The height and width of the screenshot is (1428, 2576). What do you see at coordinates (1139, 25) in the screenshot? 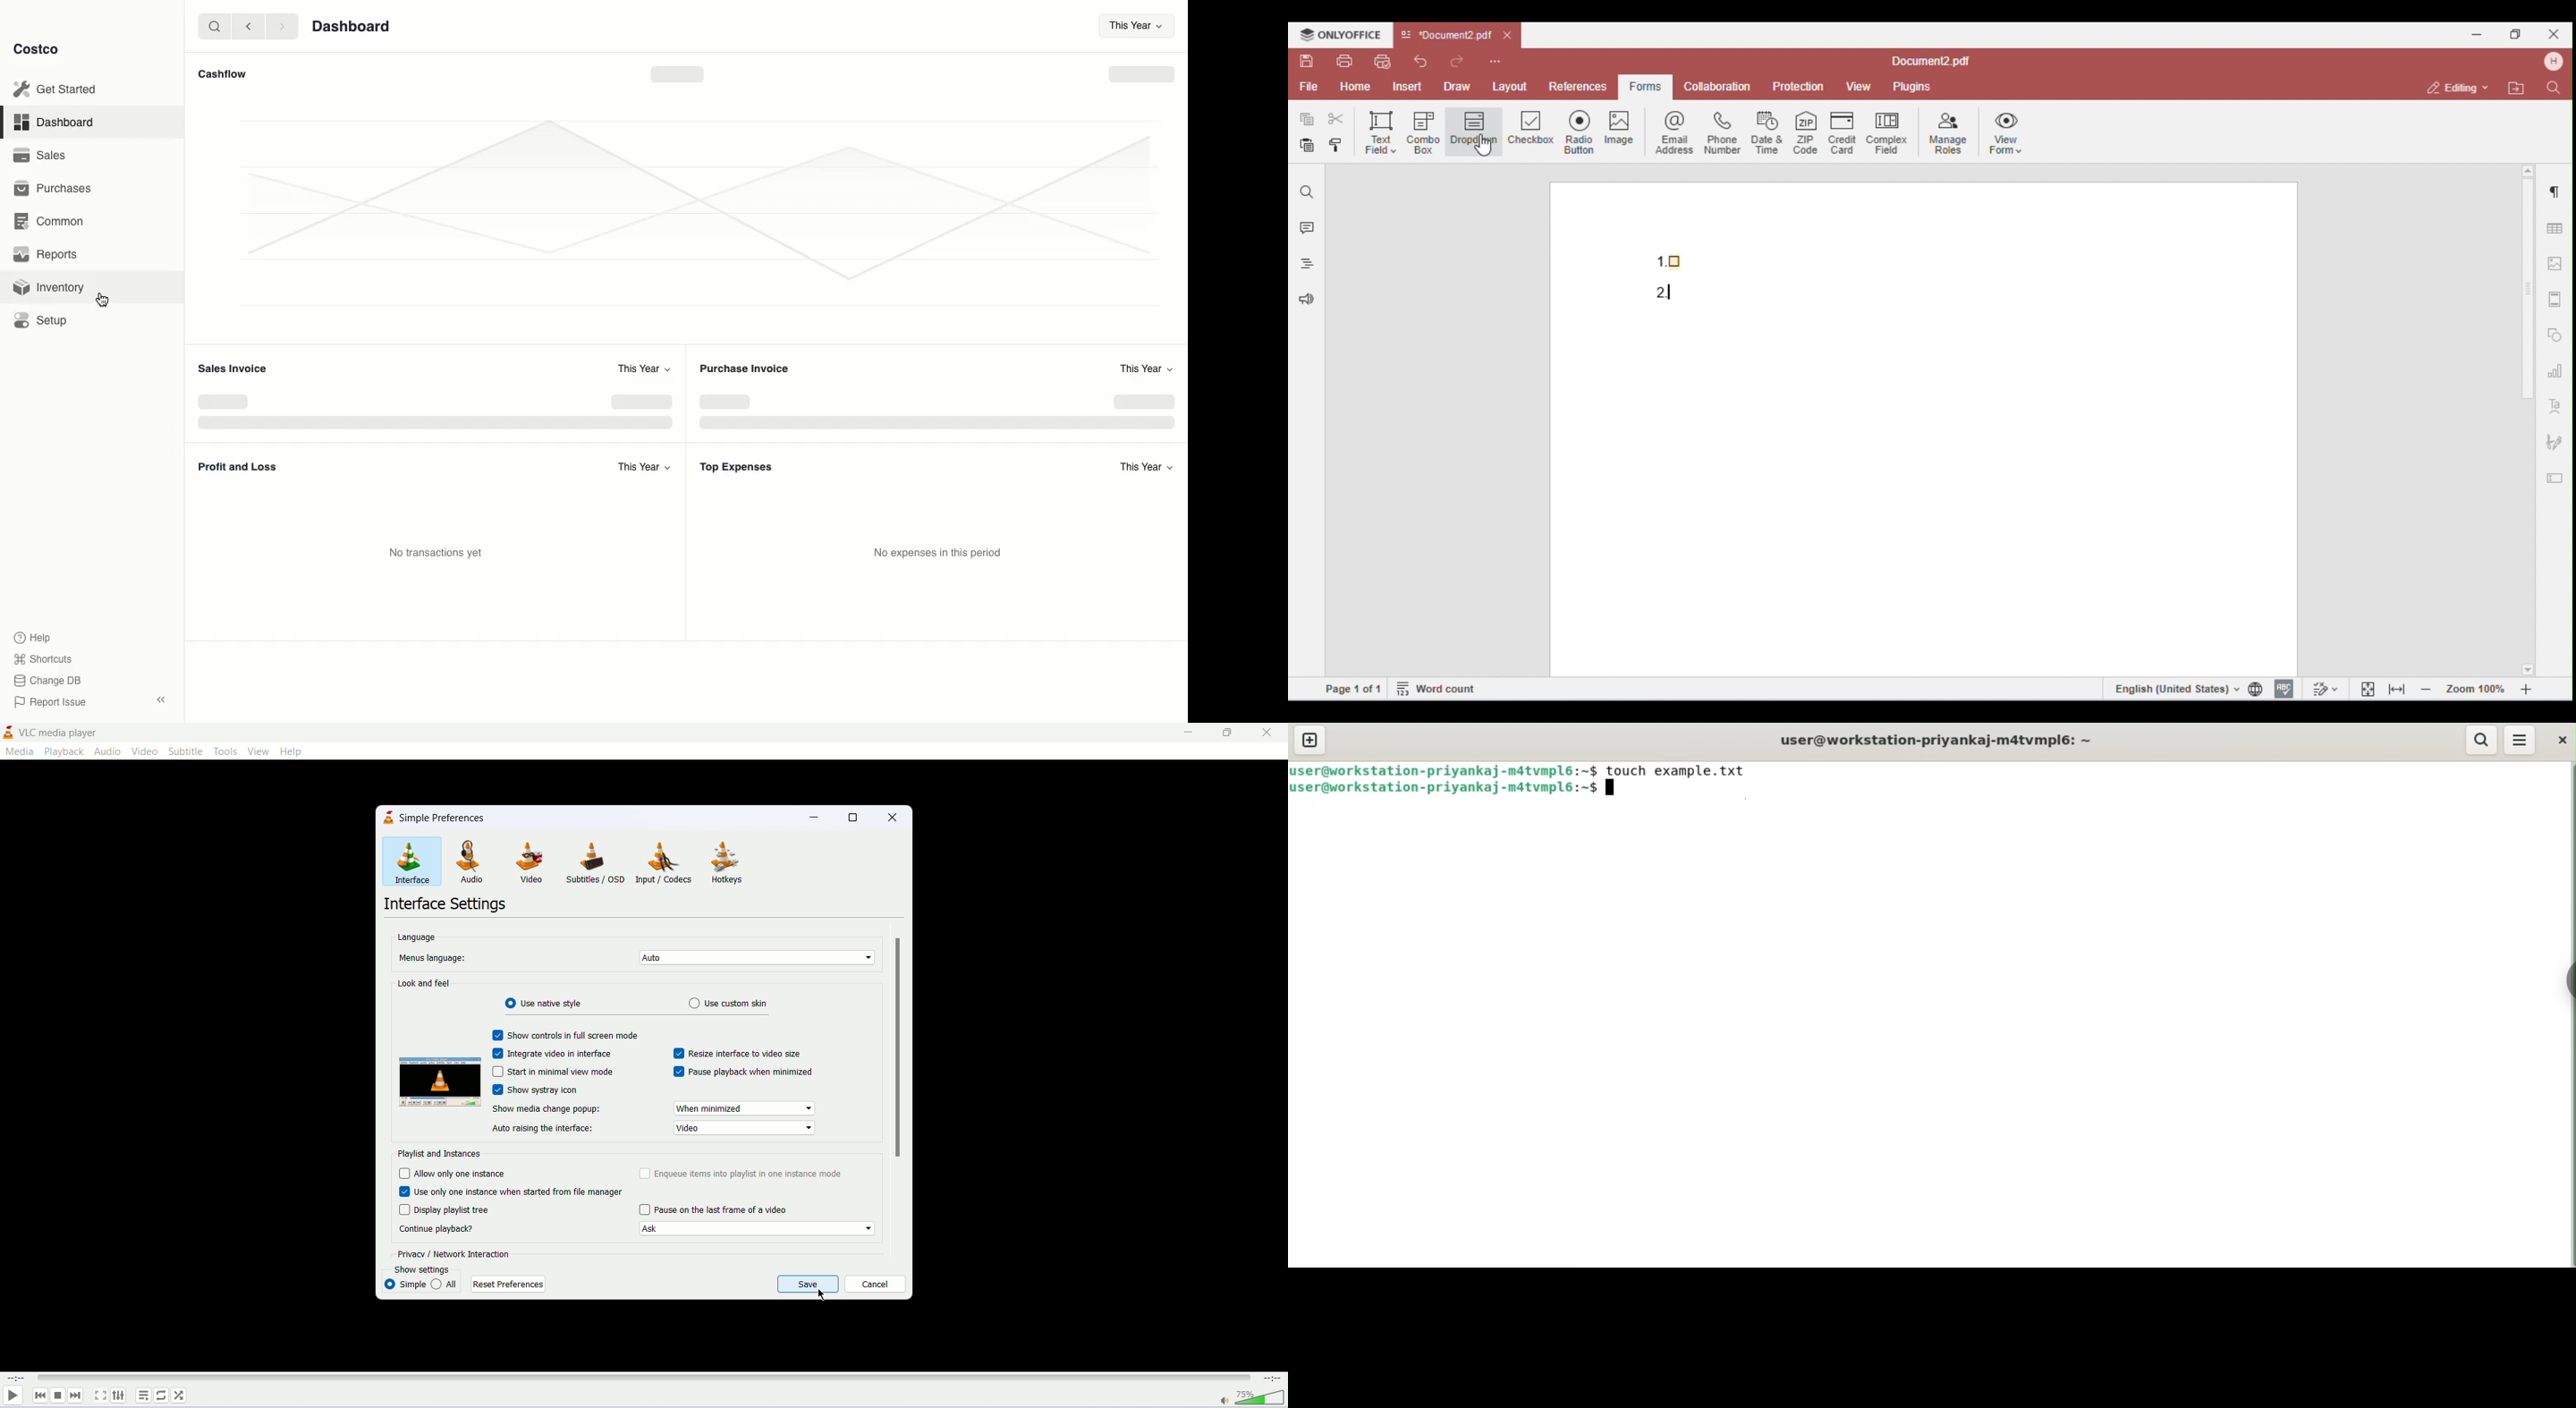
I see `This Year` at bounding box center [1139, 25].